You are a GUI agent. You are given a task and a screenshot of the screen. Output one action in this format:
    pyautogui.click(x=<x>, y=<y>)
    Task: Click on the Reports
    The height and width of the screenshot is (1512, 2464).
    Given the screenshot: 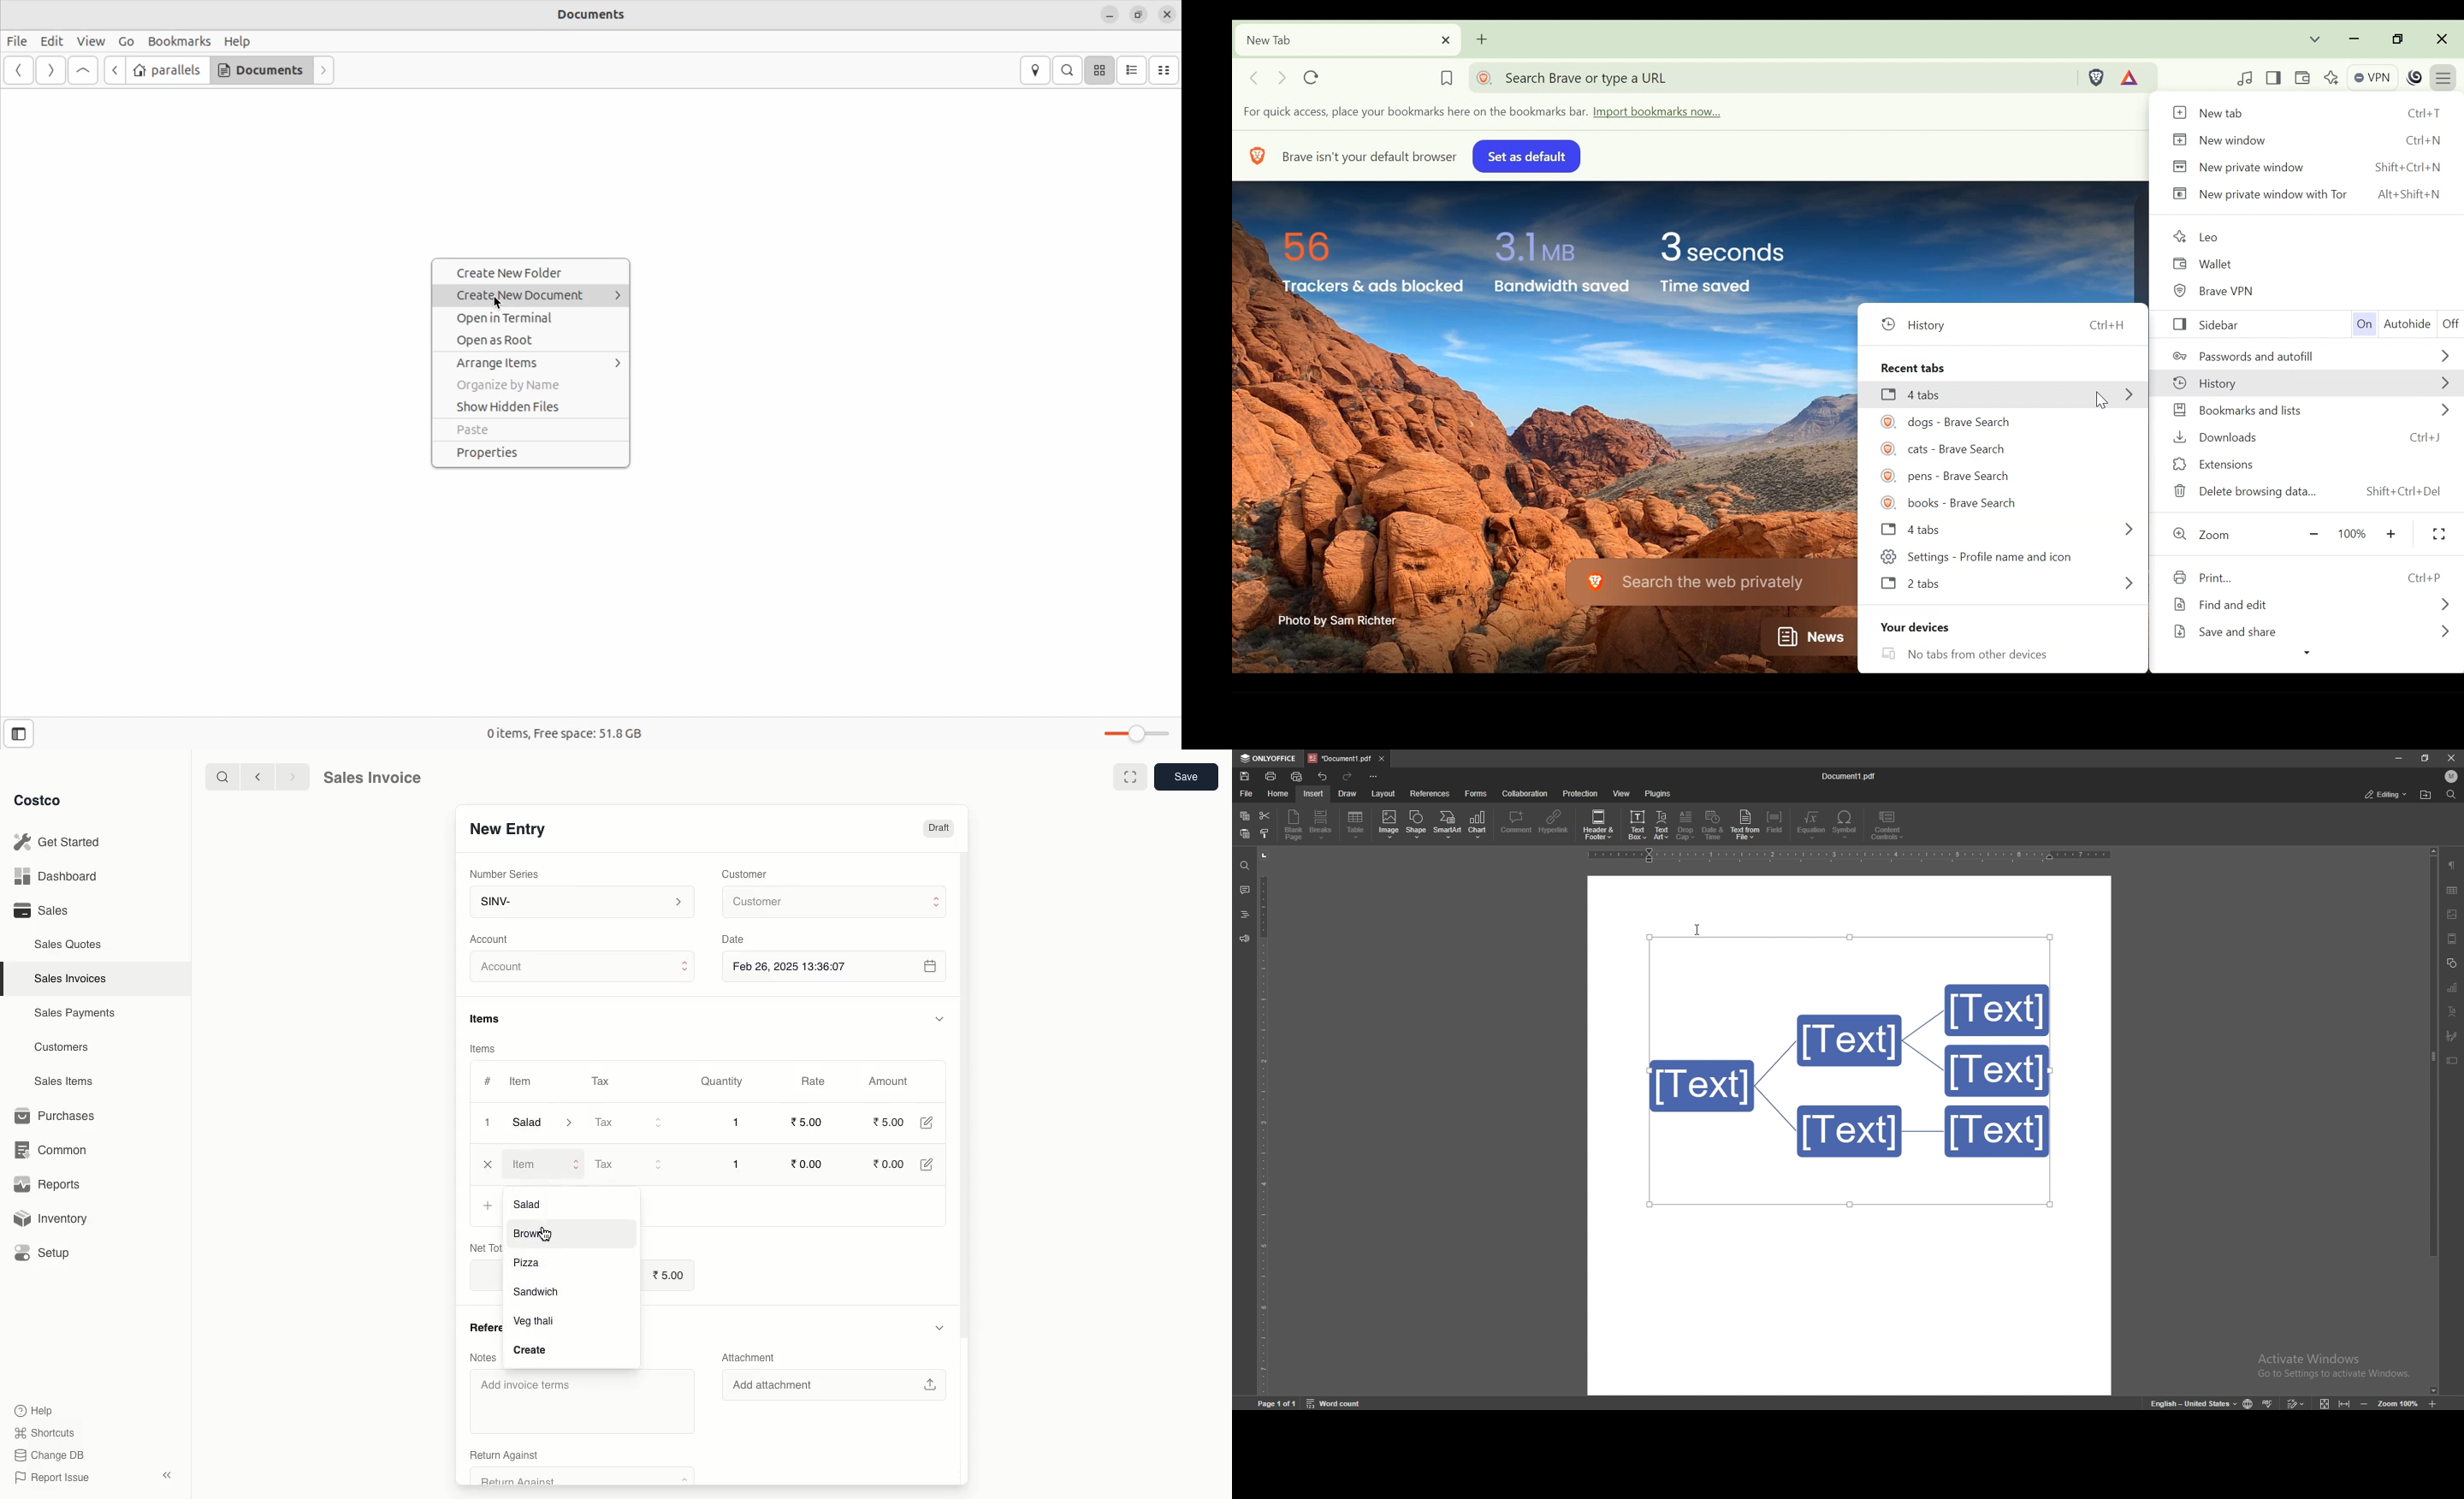 What is the action you would take?
    pyautogui.click(x=48, y=1186)
    